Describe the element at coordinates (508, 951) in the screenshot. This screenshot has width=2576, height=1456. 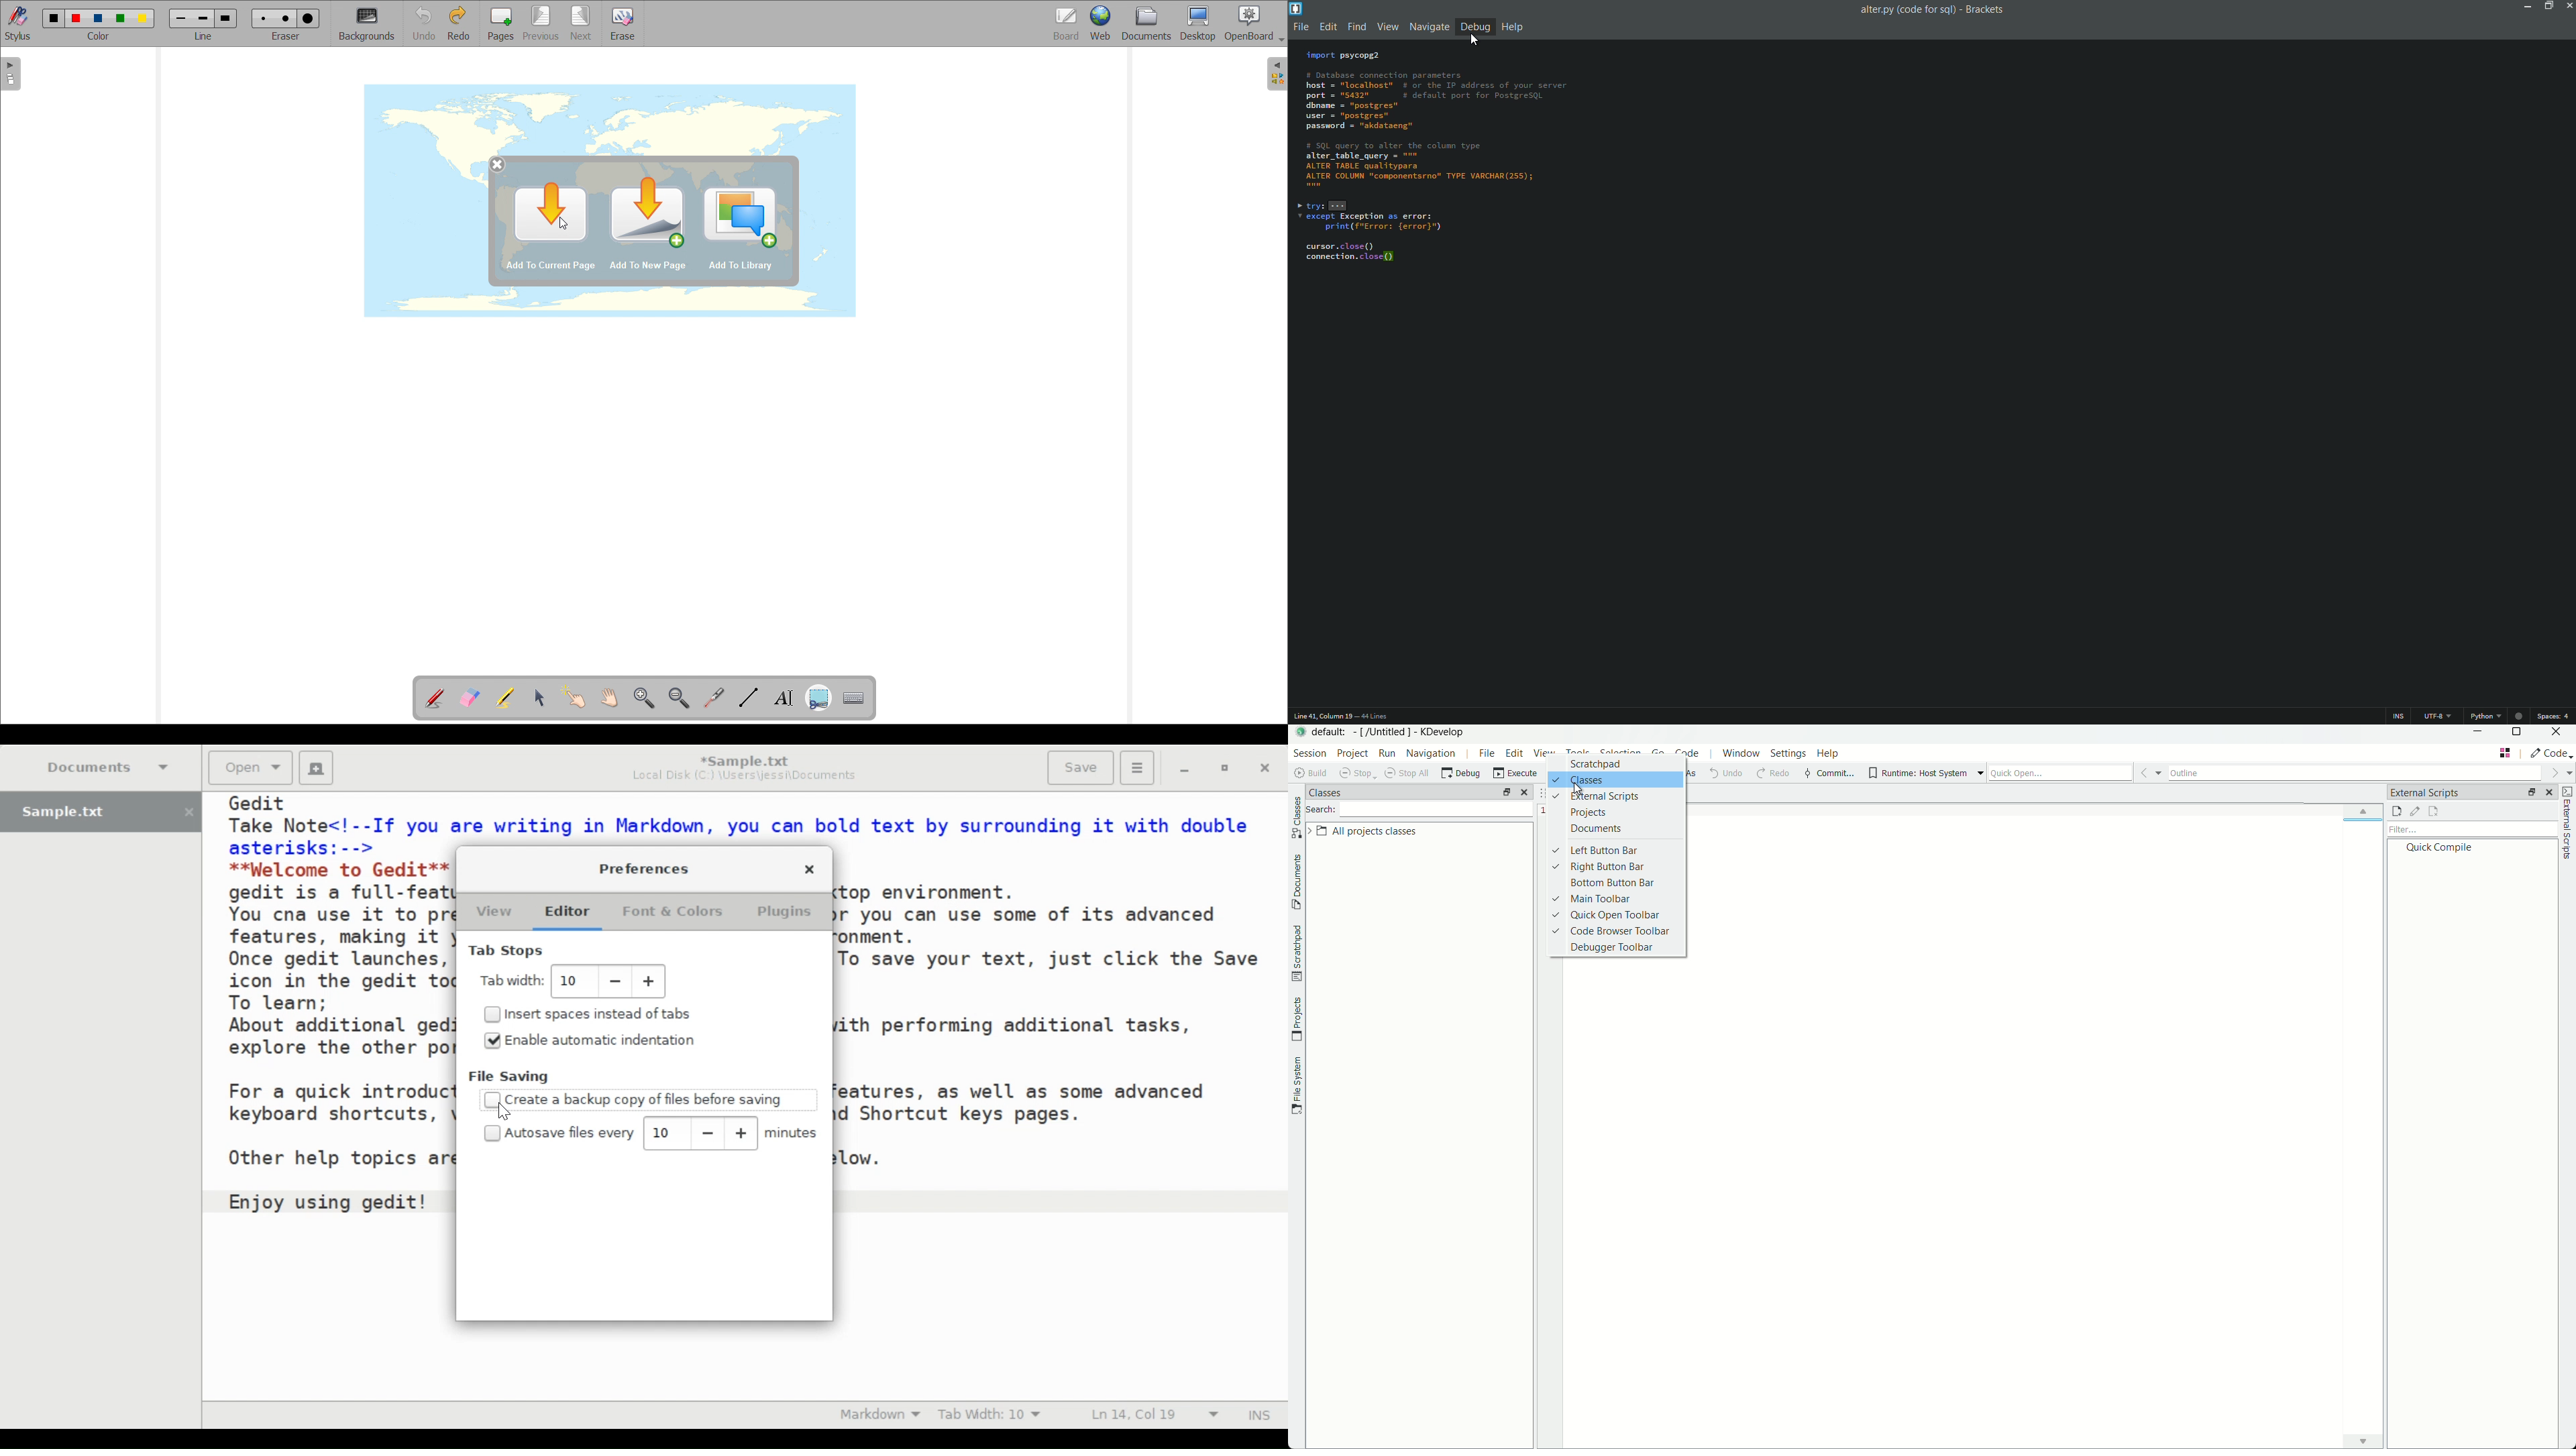
I see `Tab Stops` at that location.